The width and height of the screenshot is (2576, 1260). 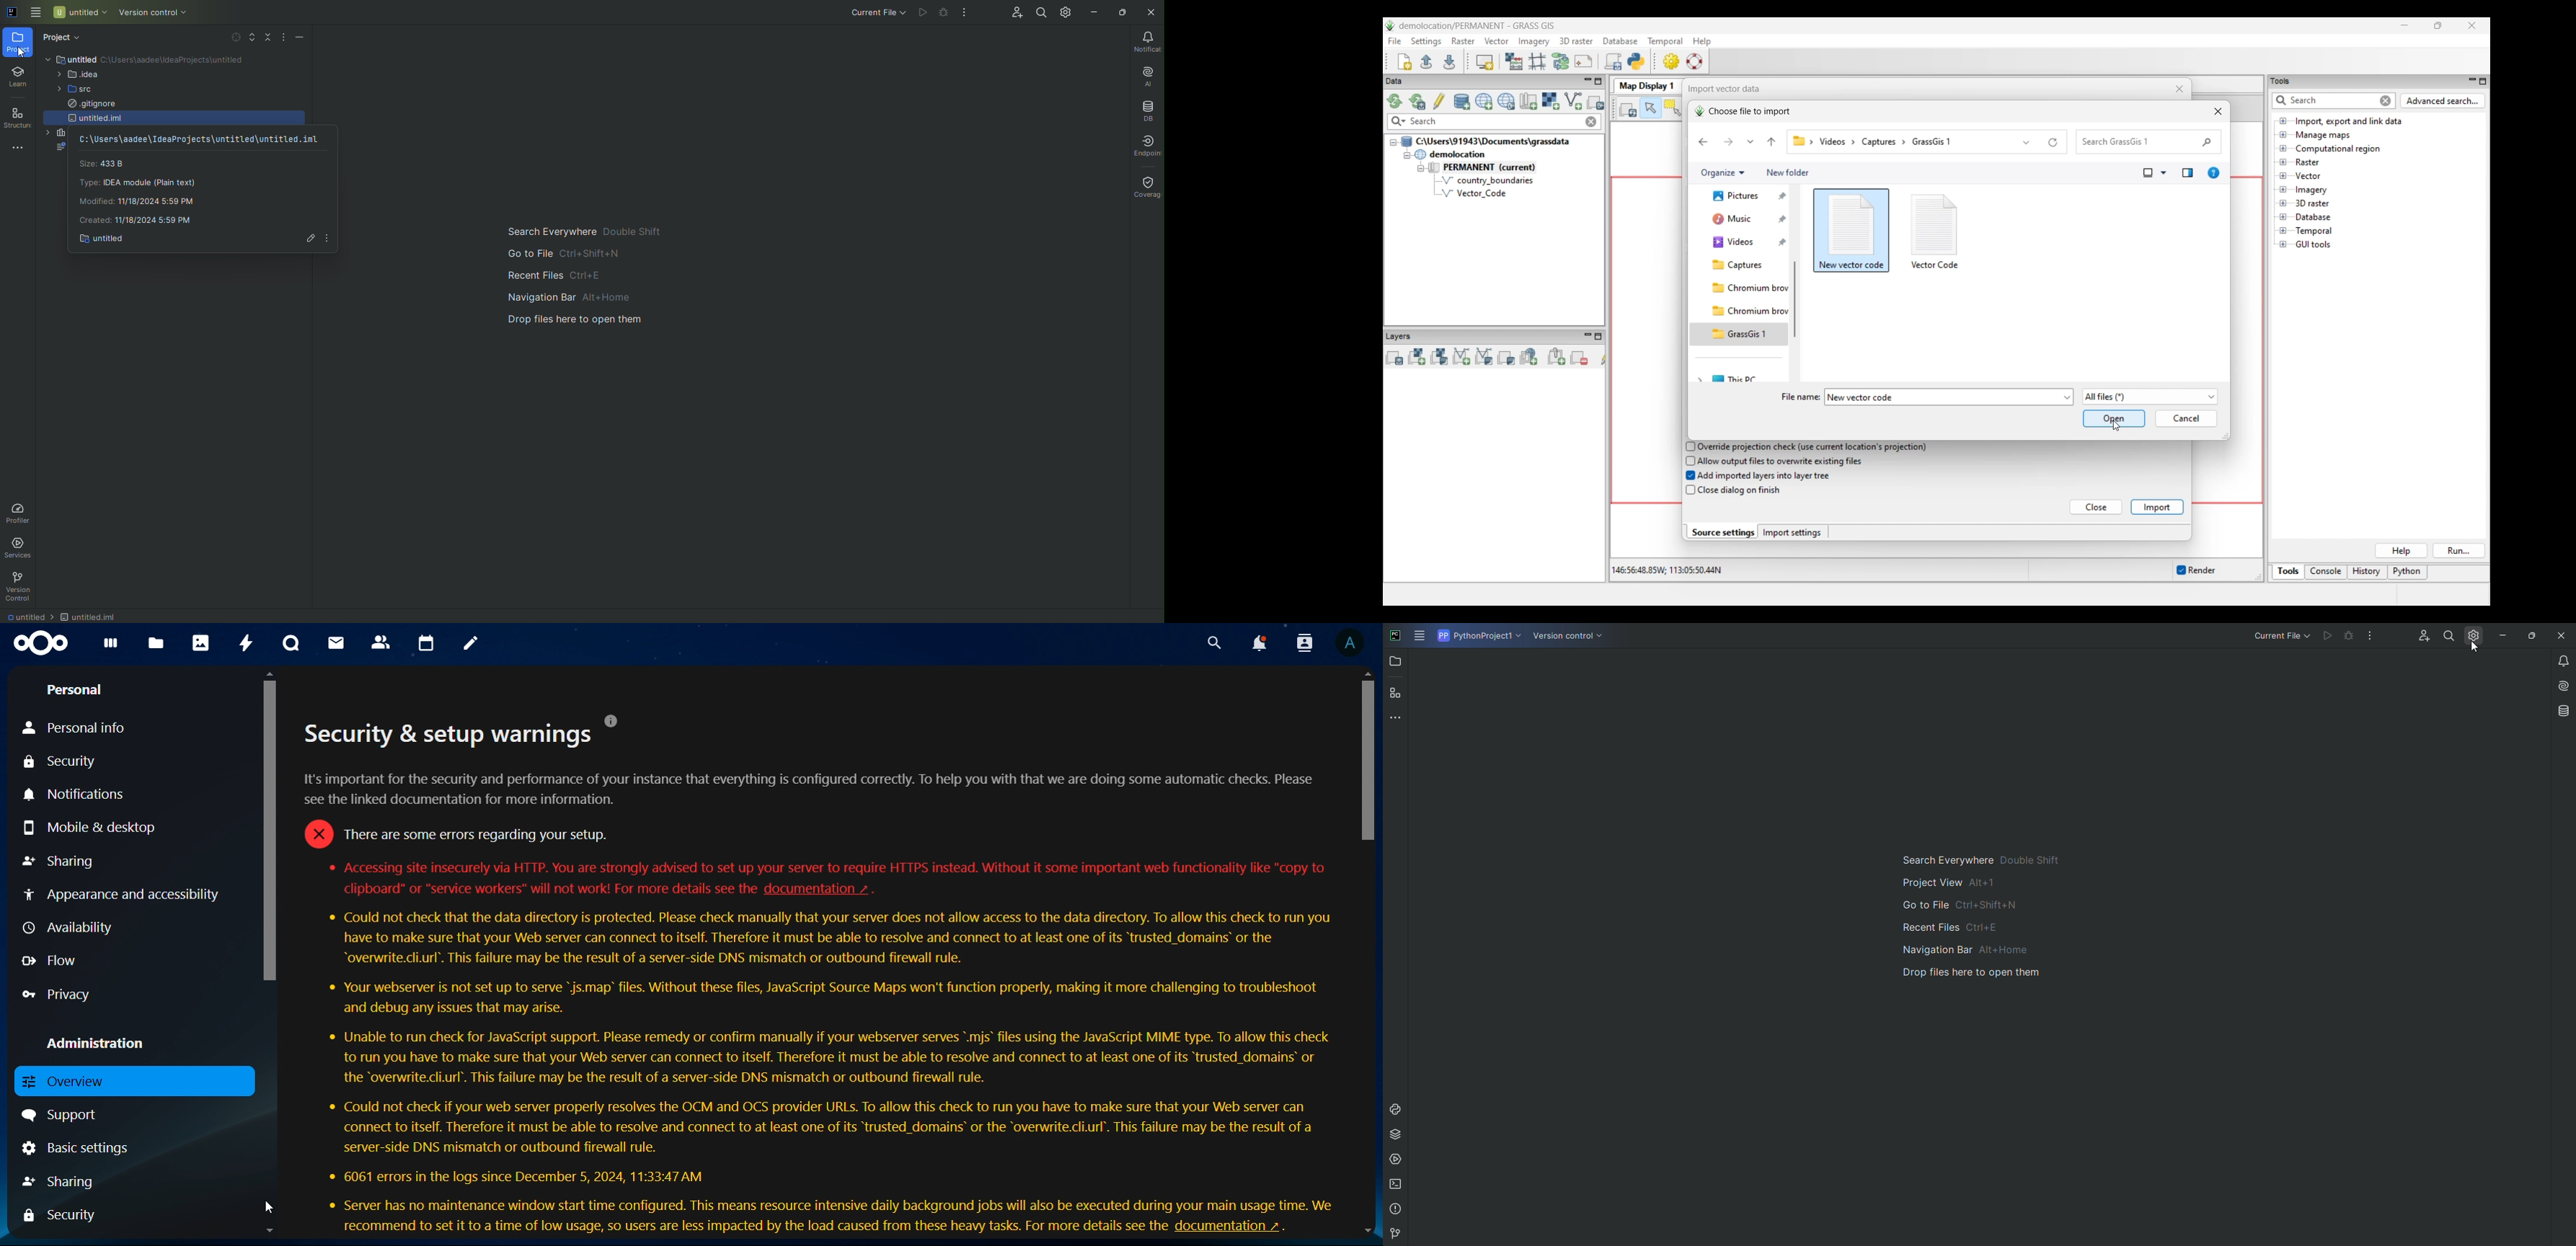 I want to click on search, so click(x=1214, y=641).